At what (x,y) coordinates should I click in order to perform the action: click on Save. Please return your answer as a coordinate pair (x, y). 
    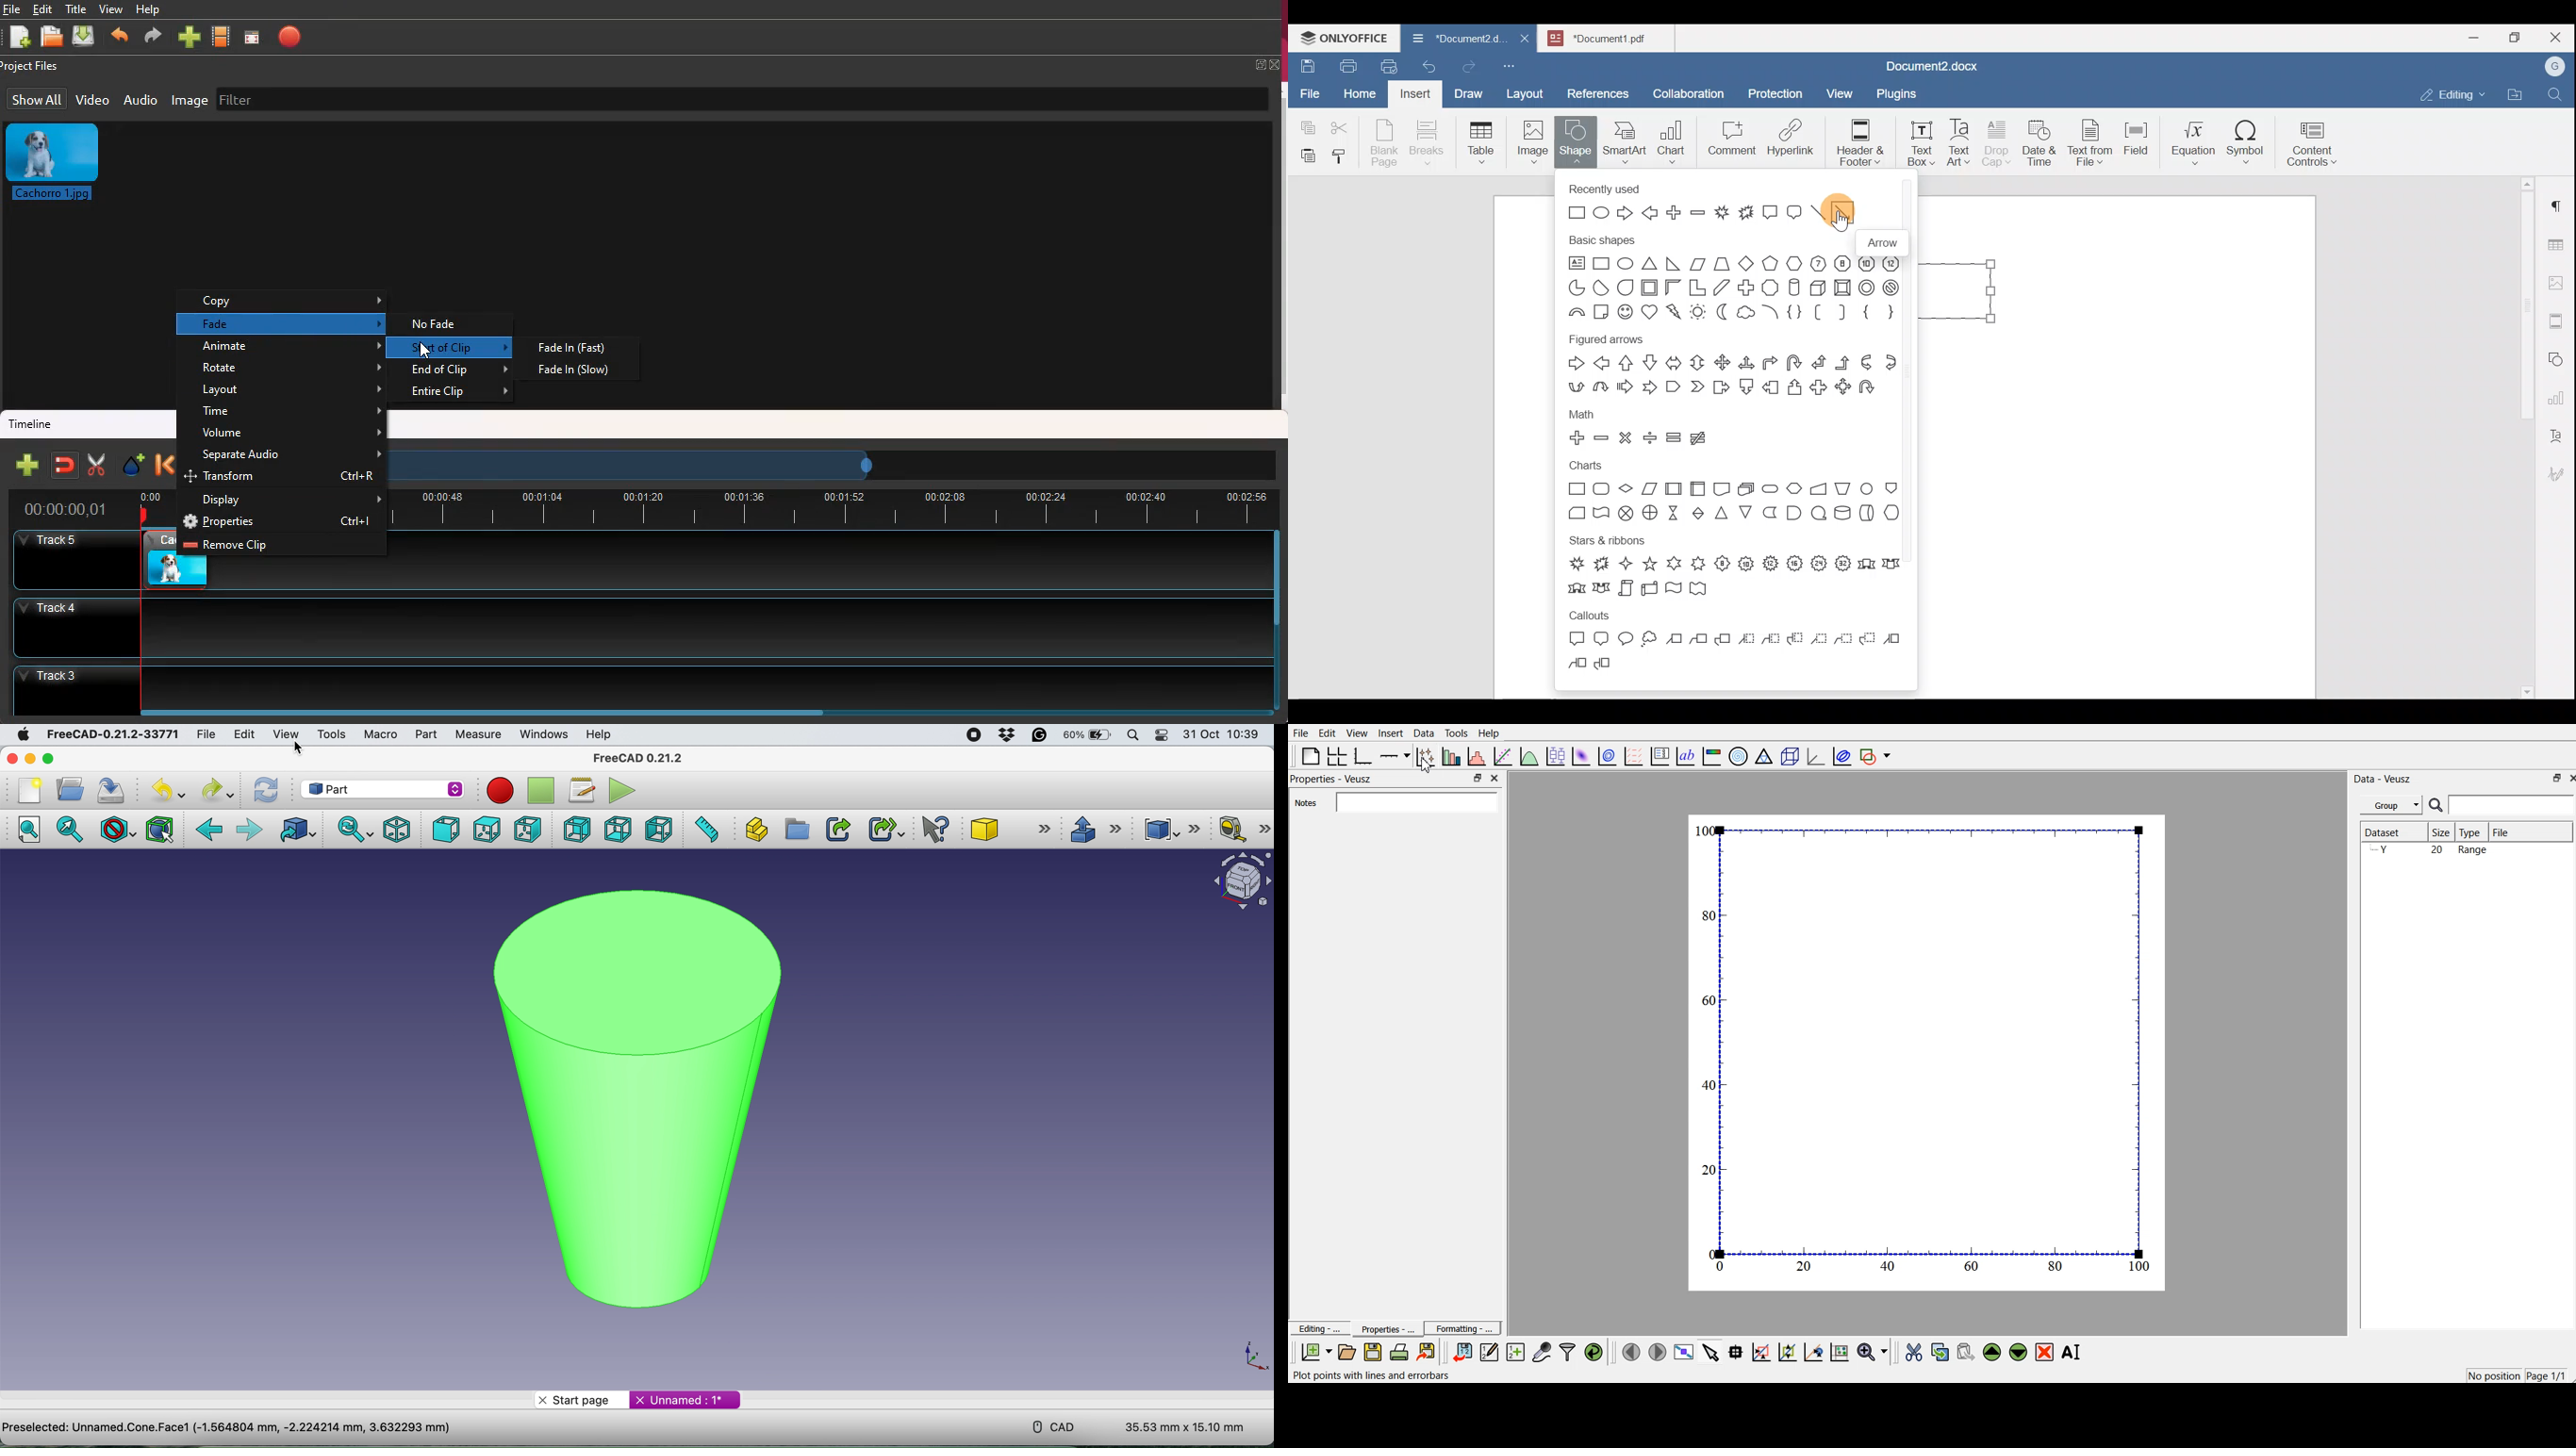
    Looking at the image, I should click on (1307, 63).